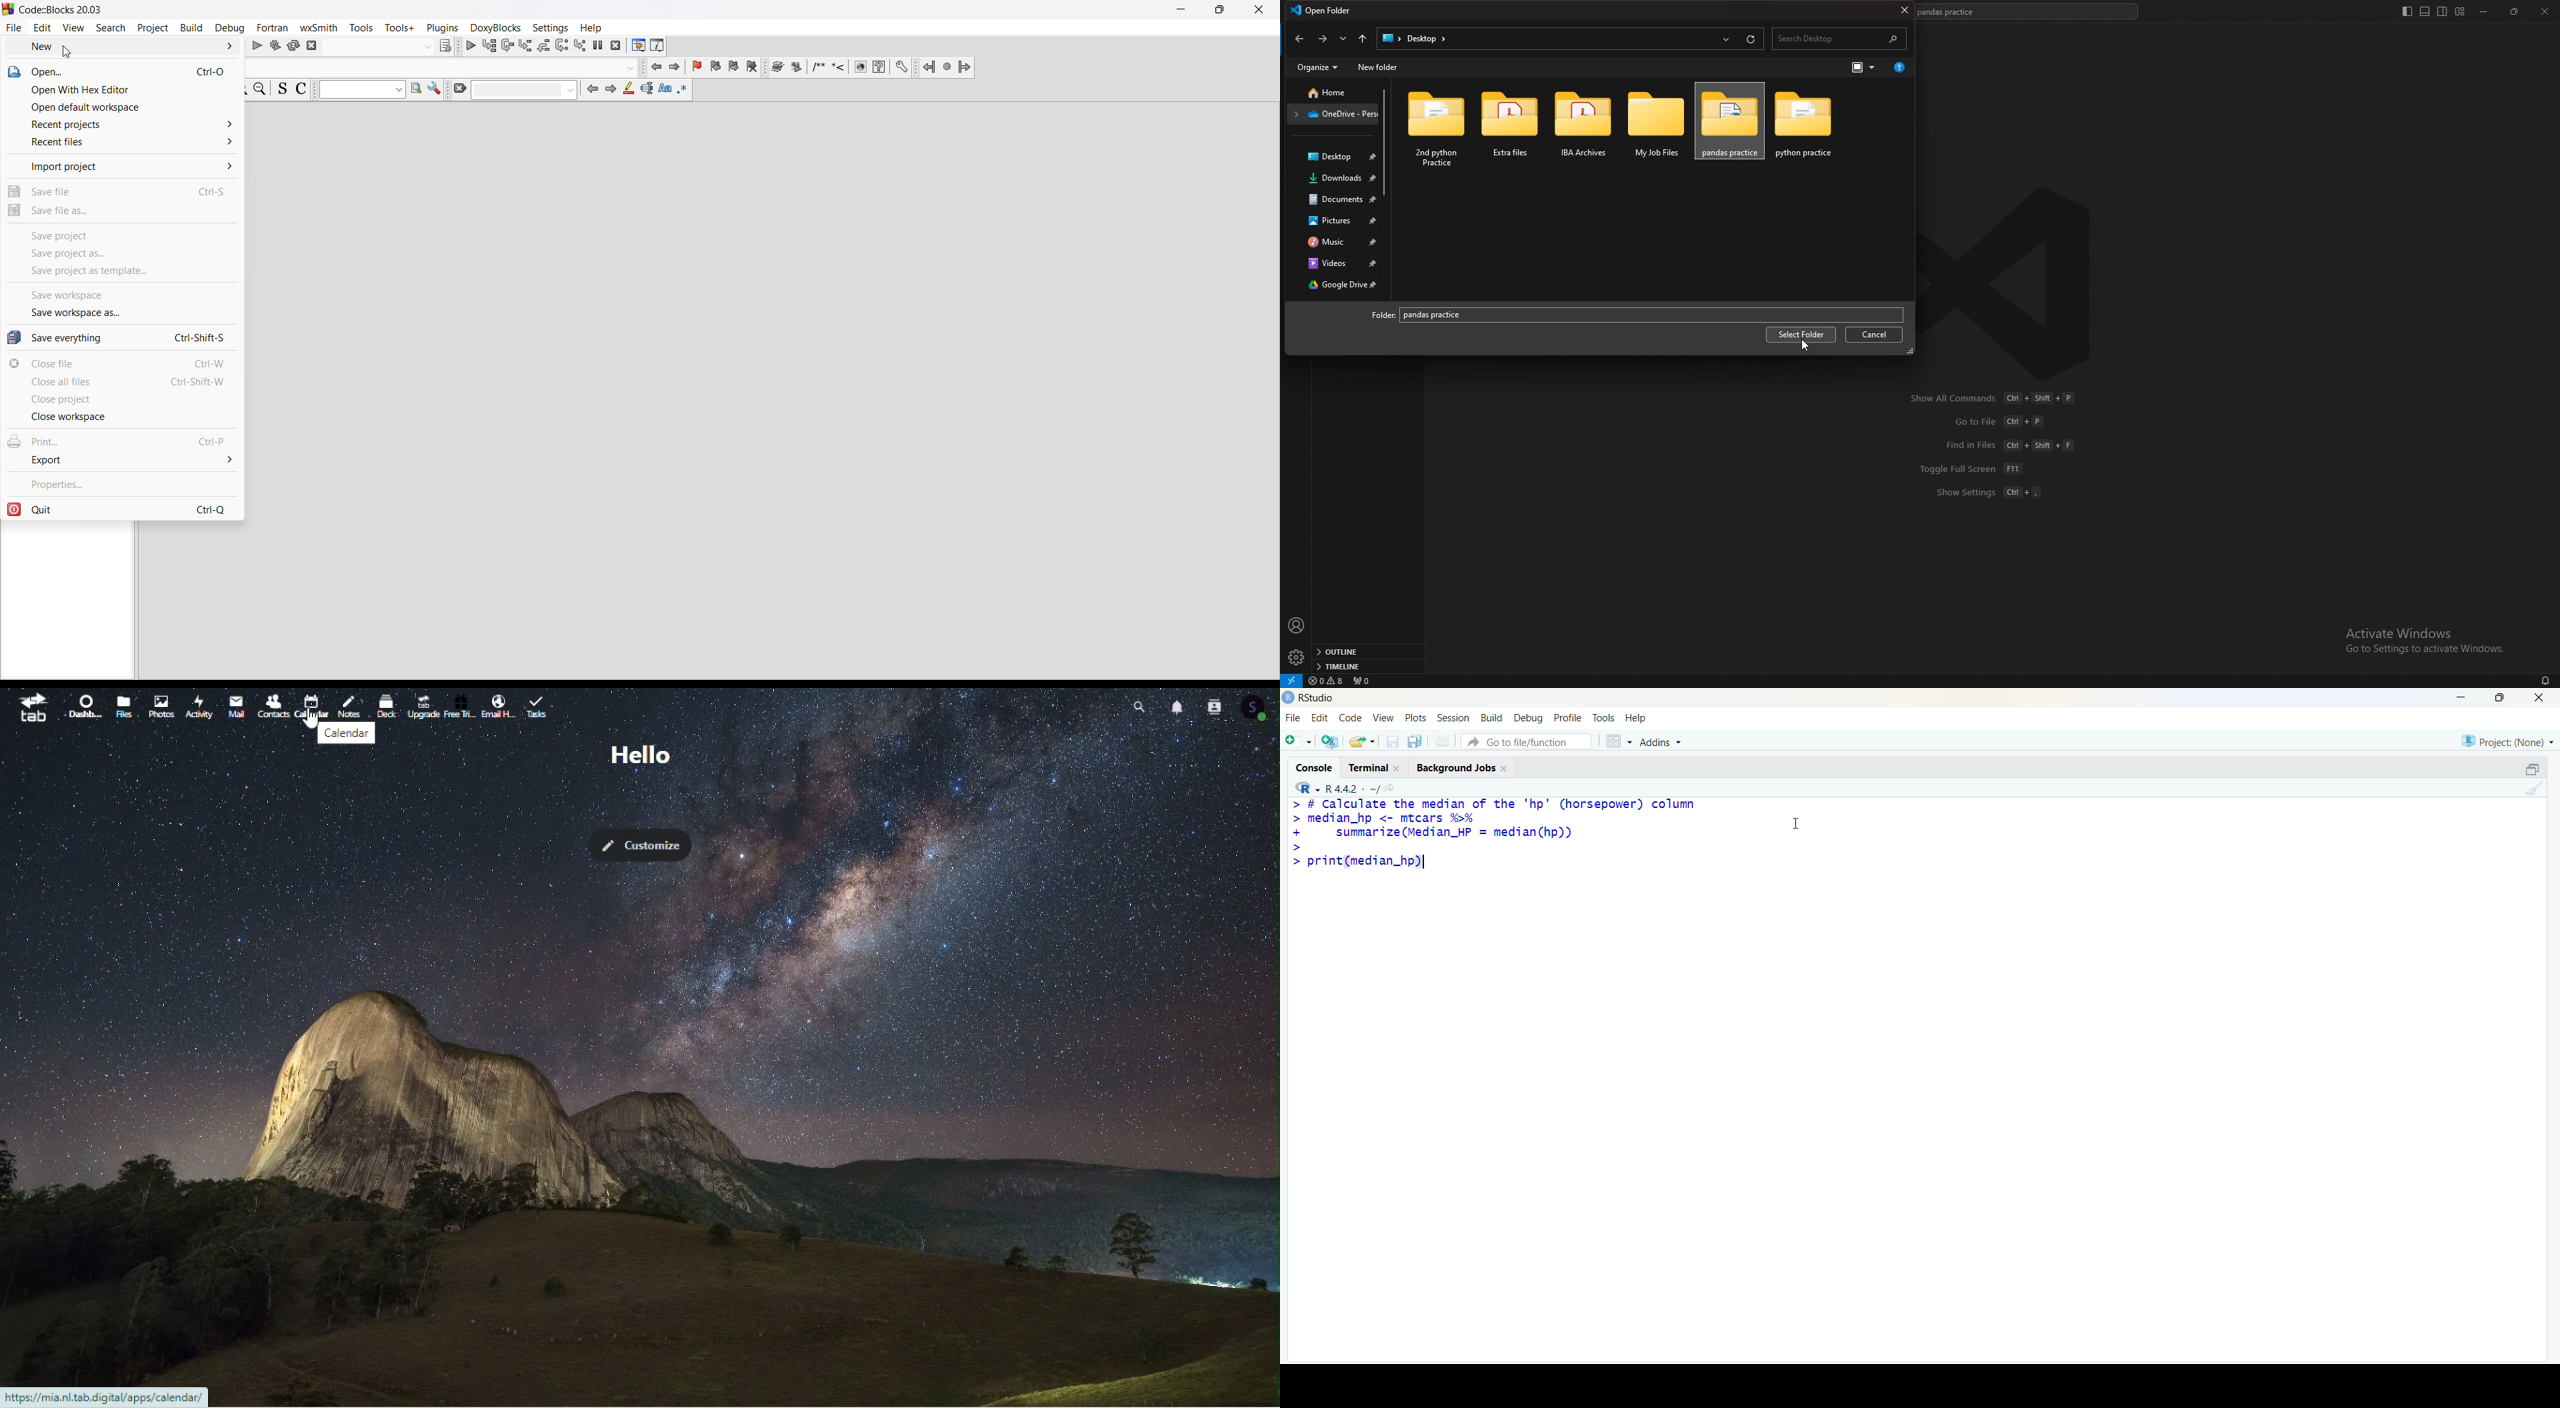 The image size is (2576, 1428). I want to click on highlight, so click(631, 91).